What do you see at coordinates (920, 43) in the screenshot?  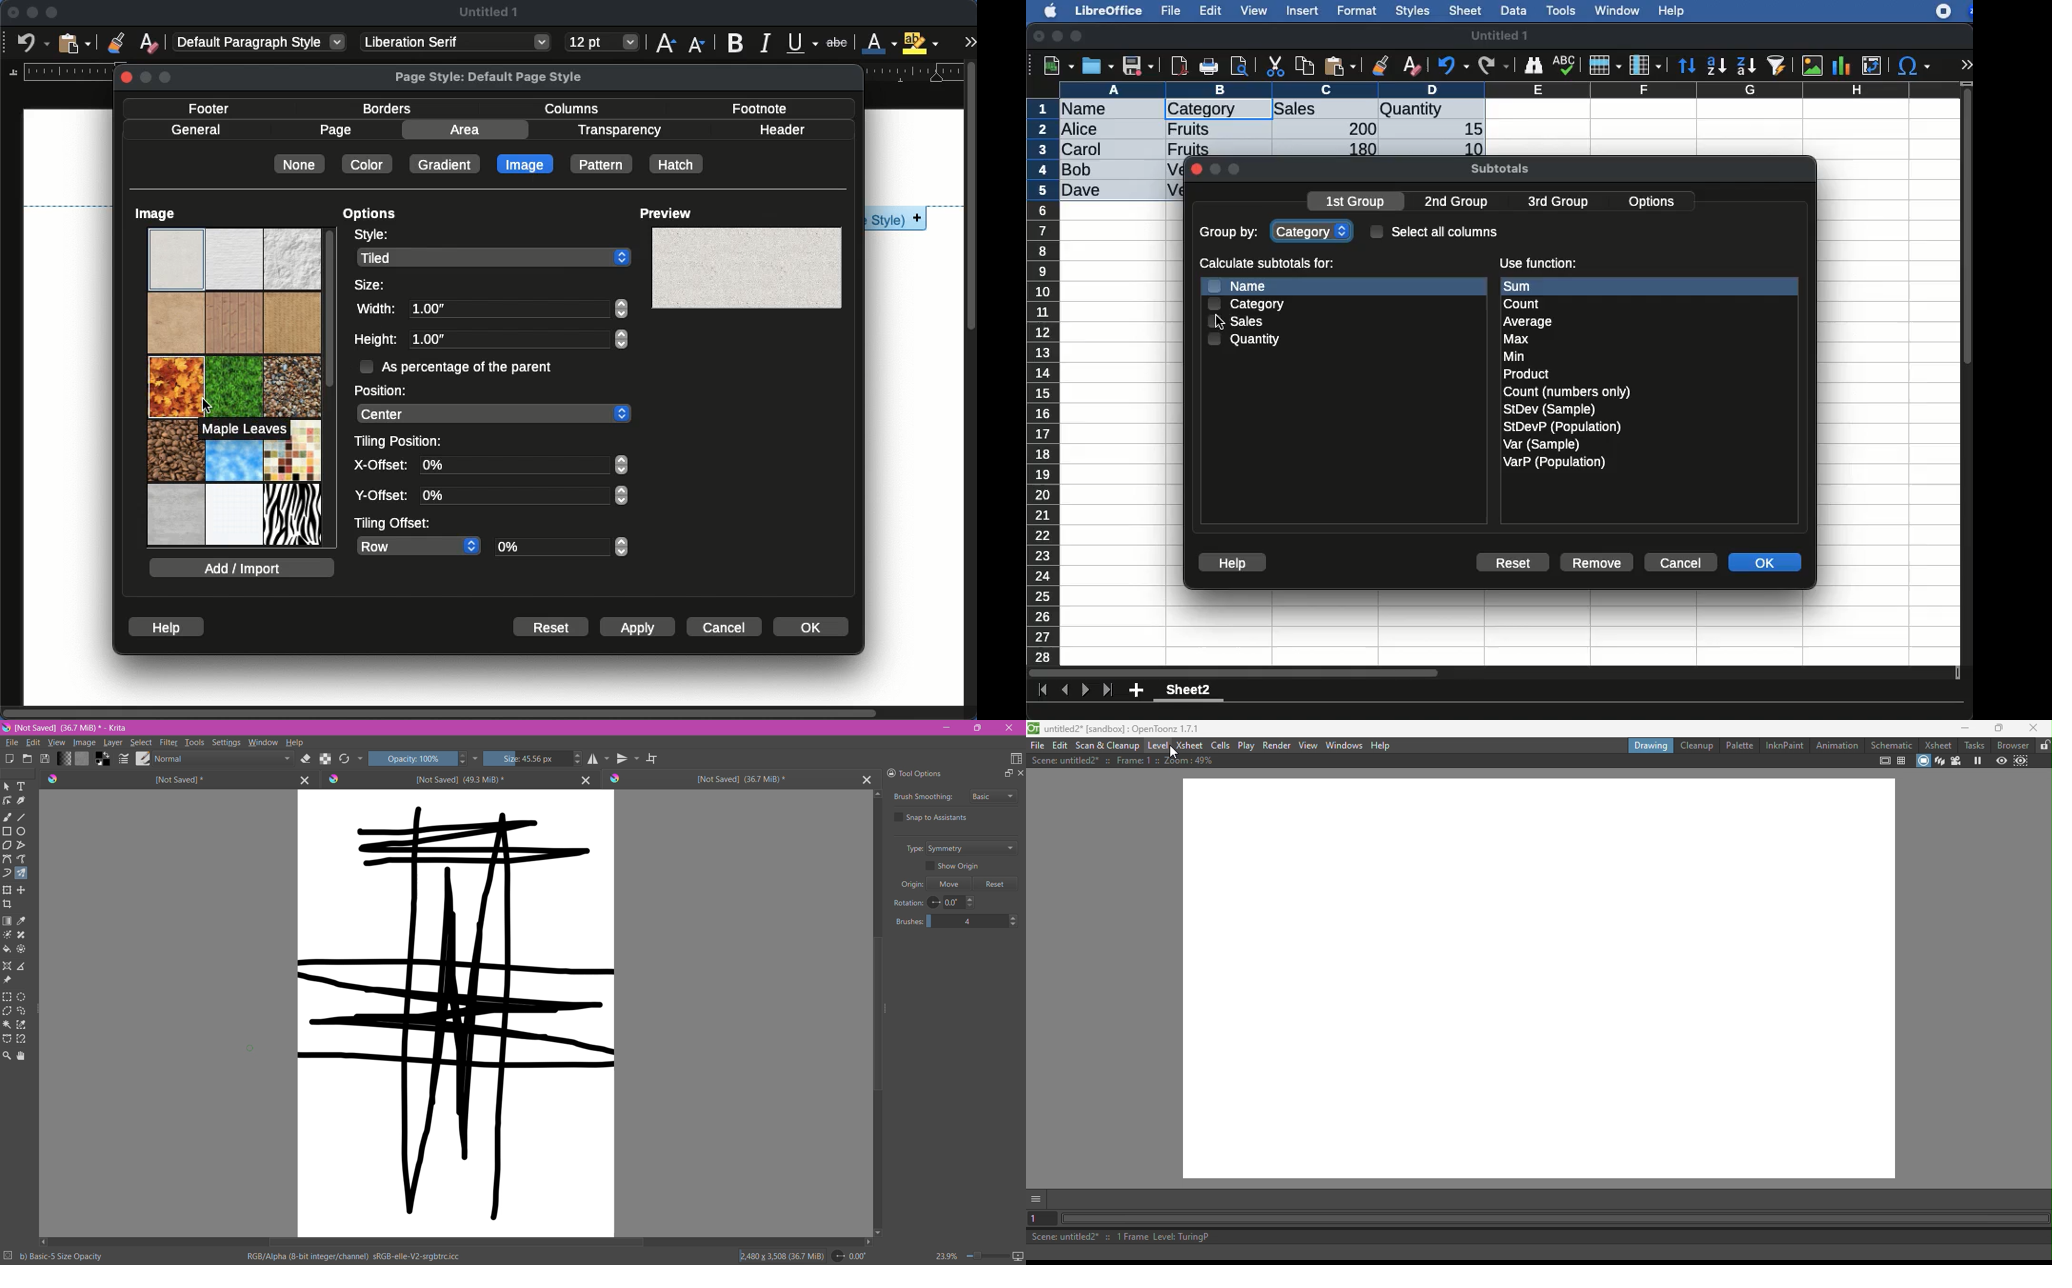 I see `highlight` at bounding box center [920, 43].